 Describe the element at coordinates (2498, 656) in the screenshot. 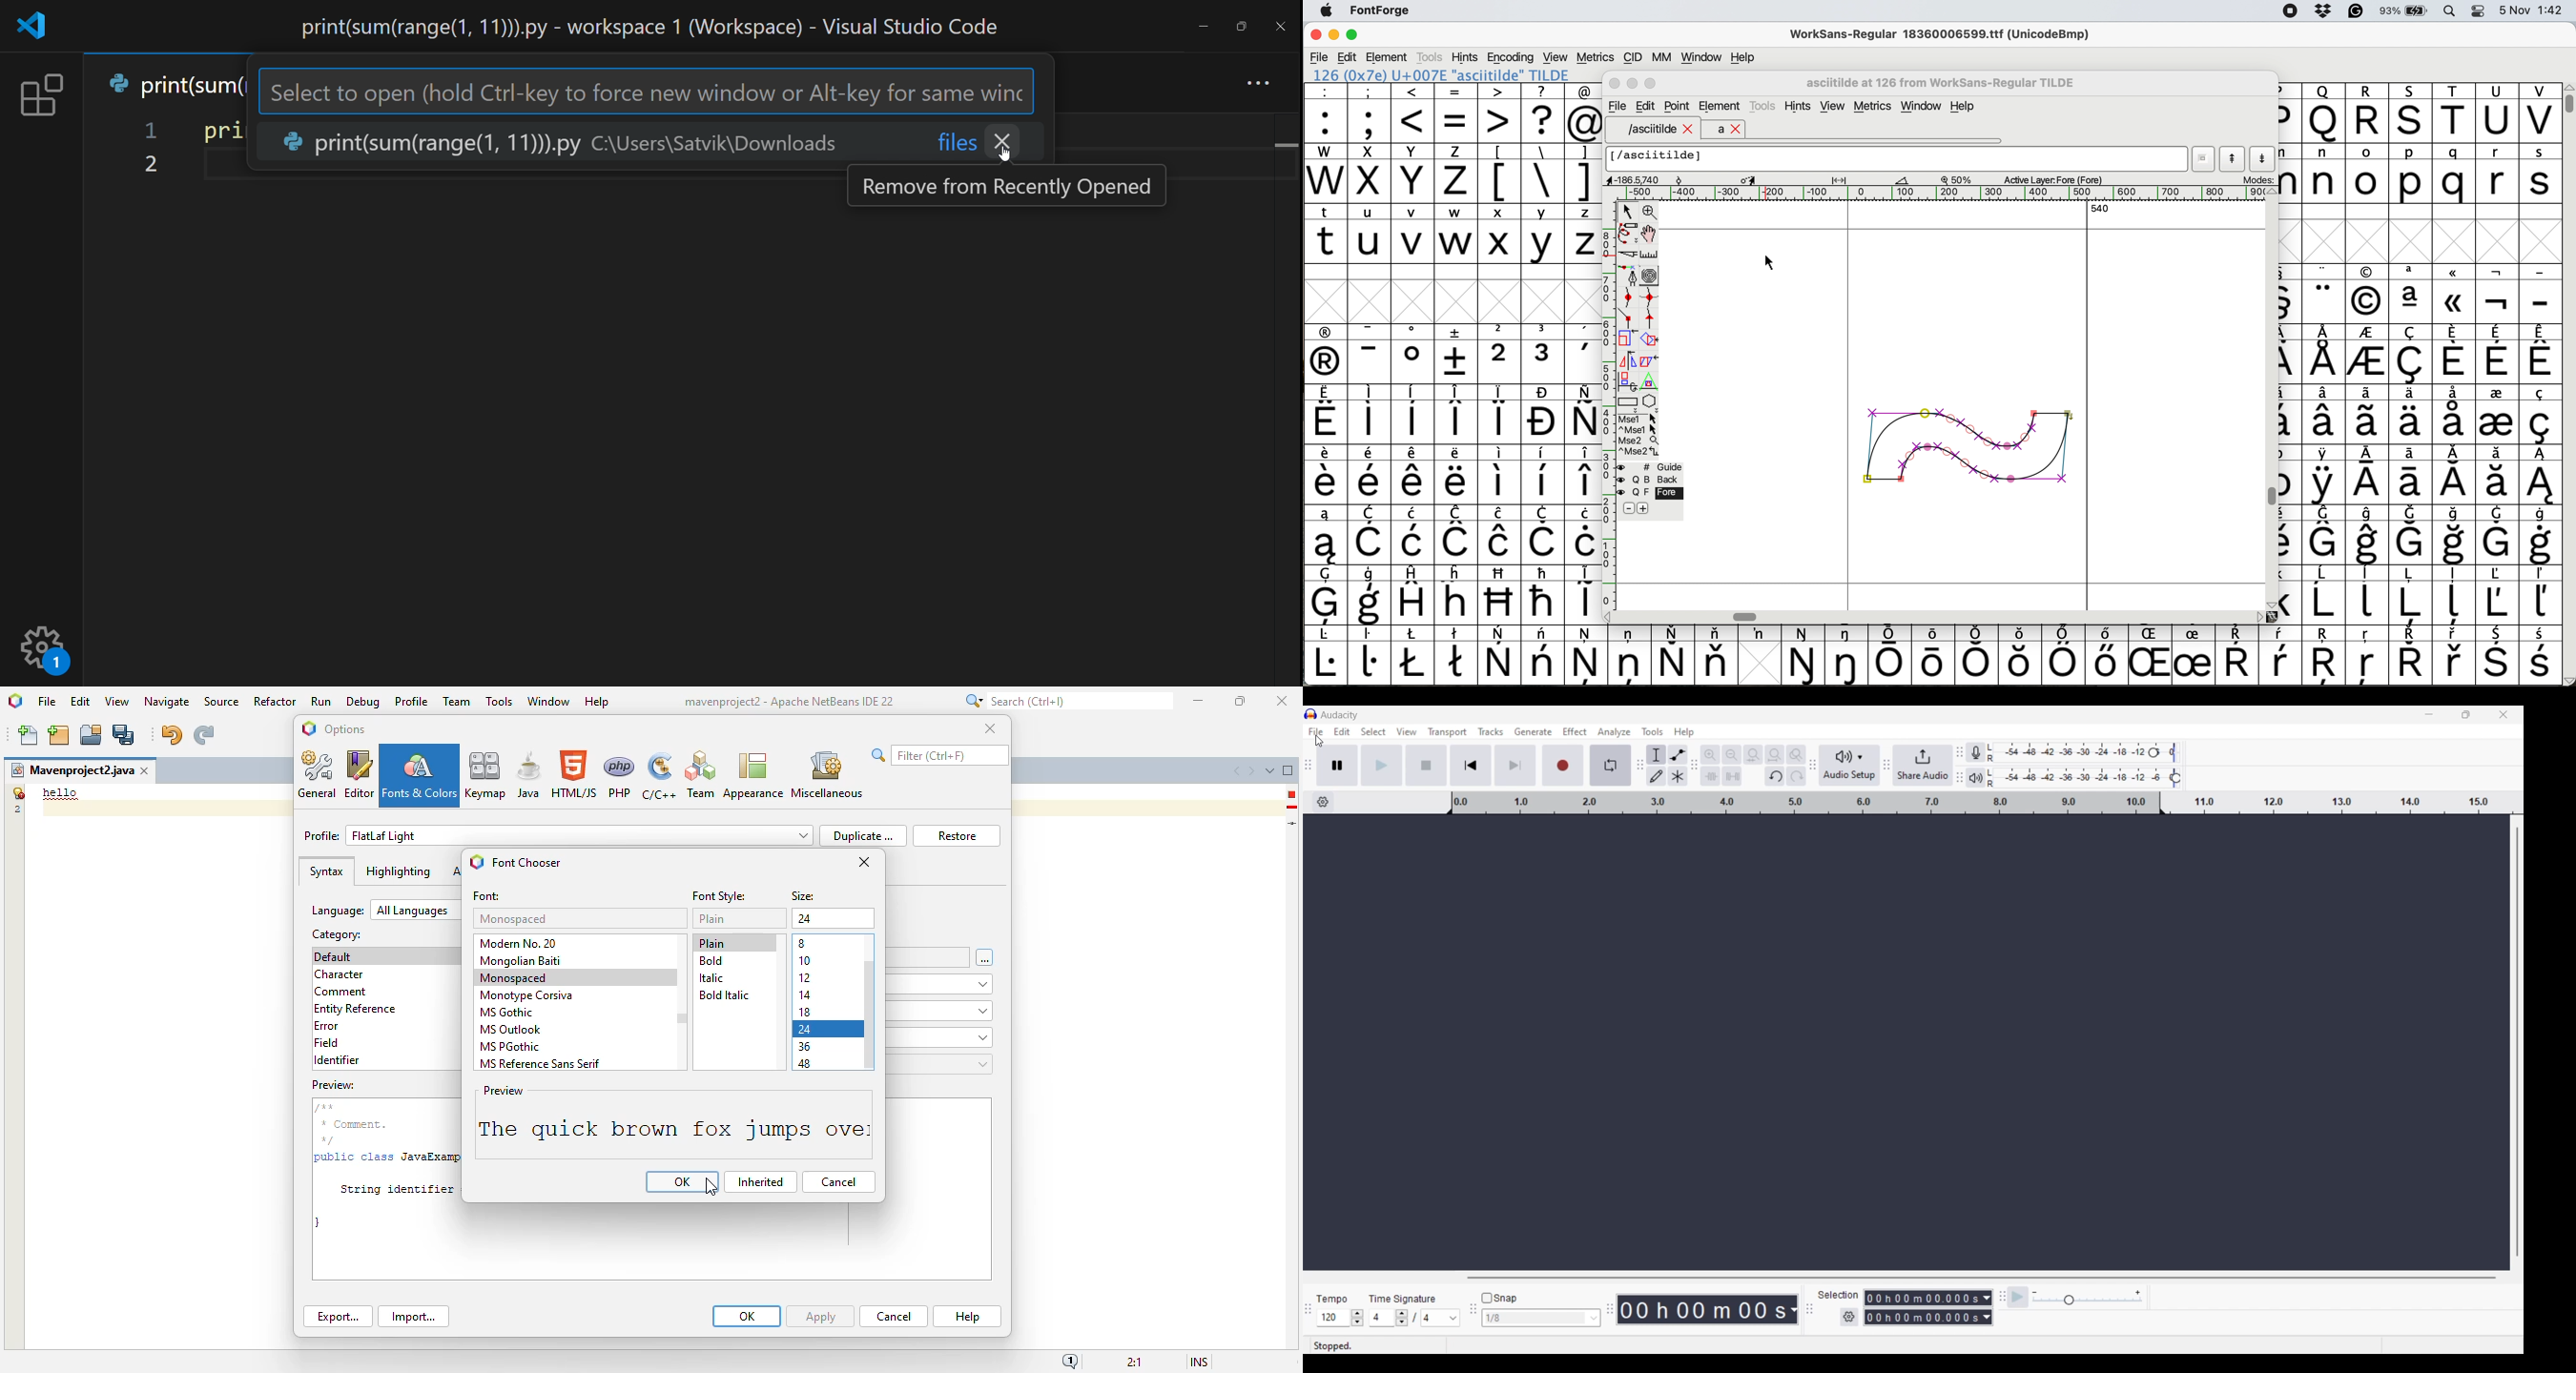

I see `symbol` at that location.